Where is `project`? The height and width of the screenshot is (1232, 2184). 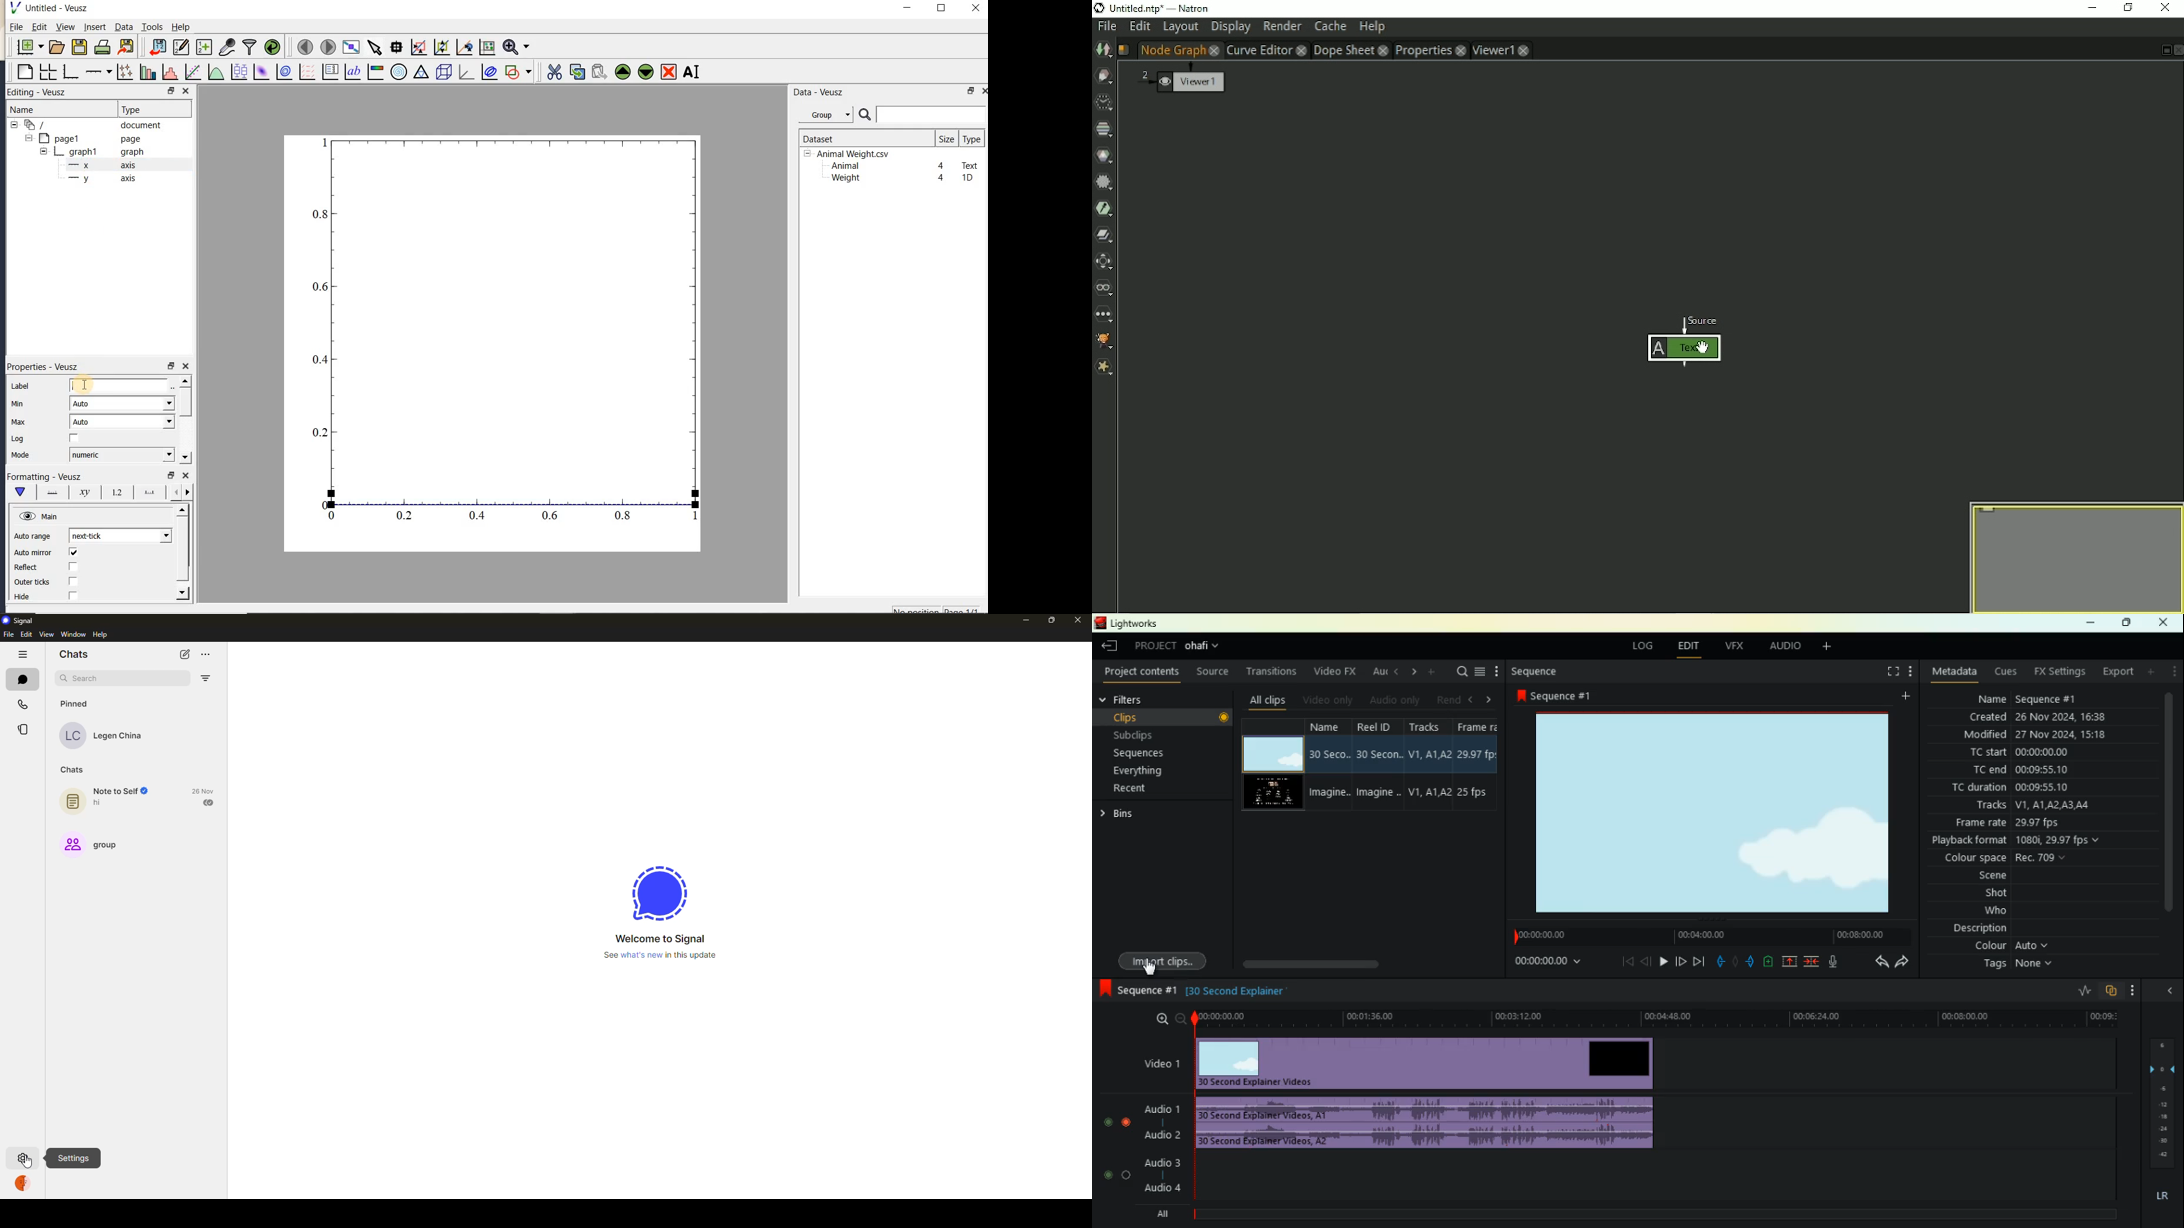
project is located at coordinates (1182, 646).